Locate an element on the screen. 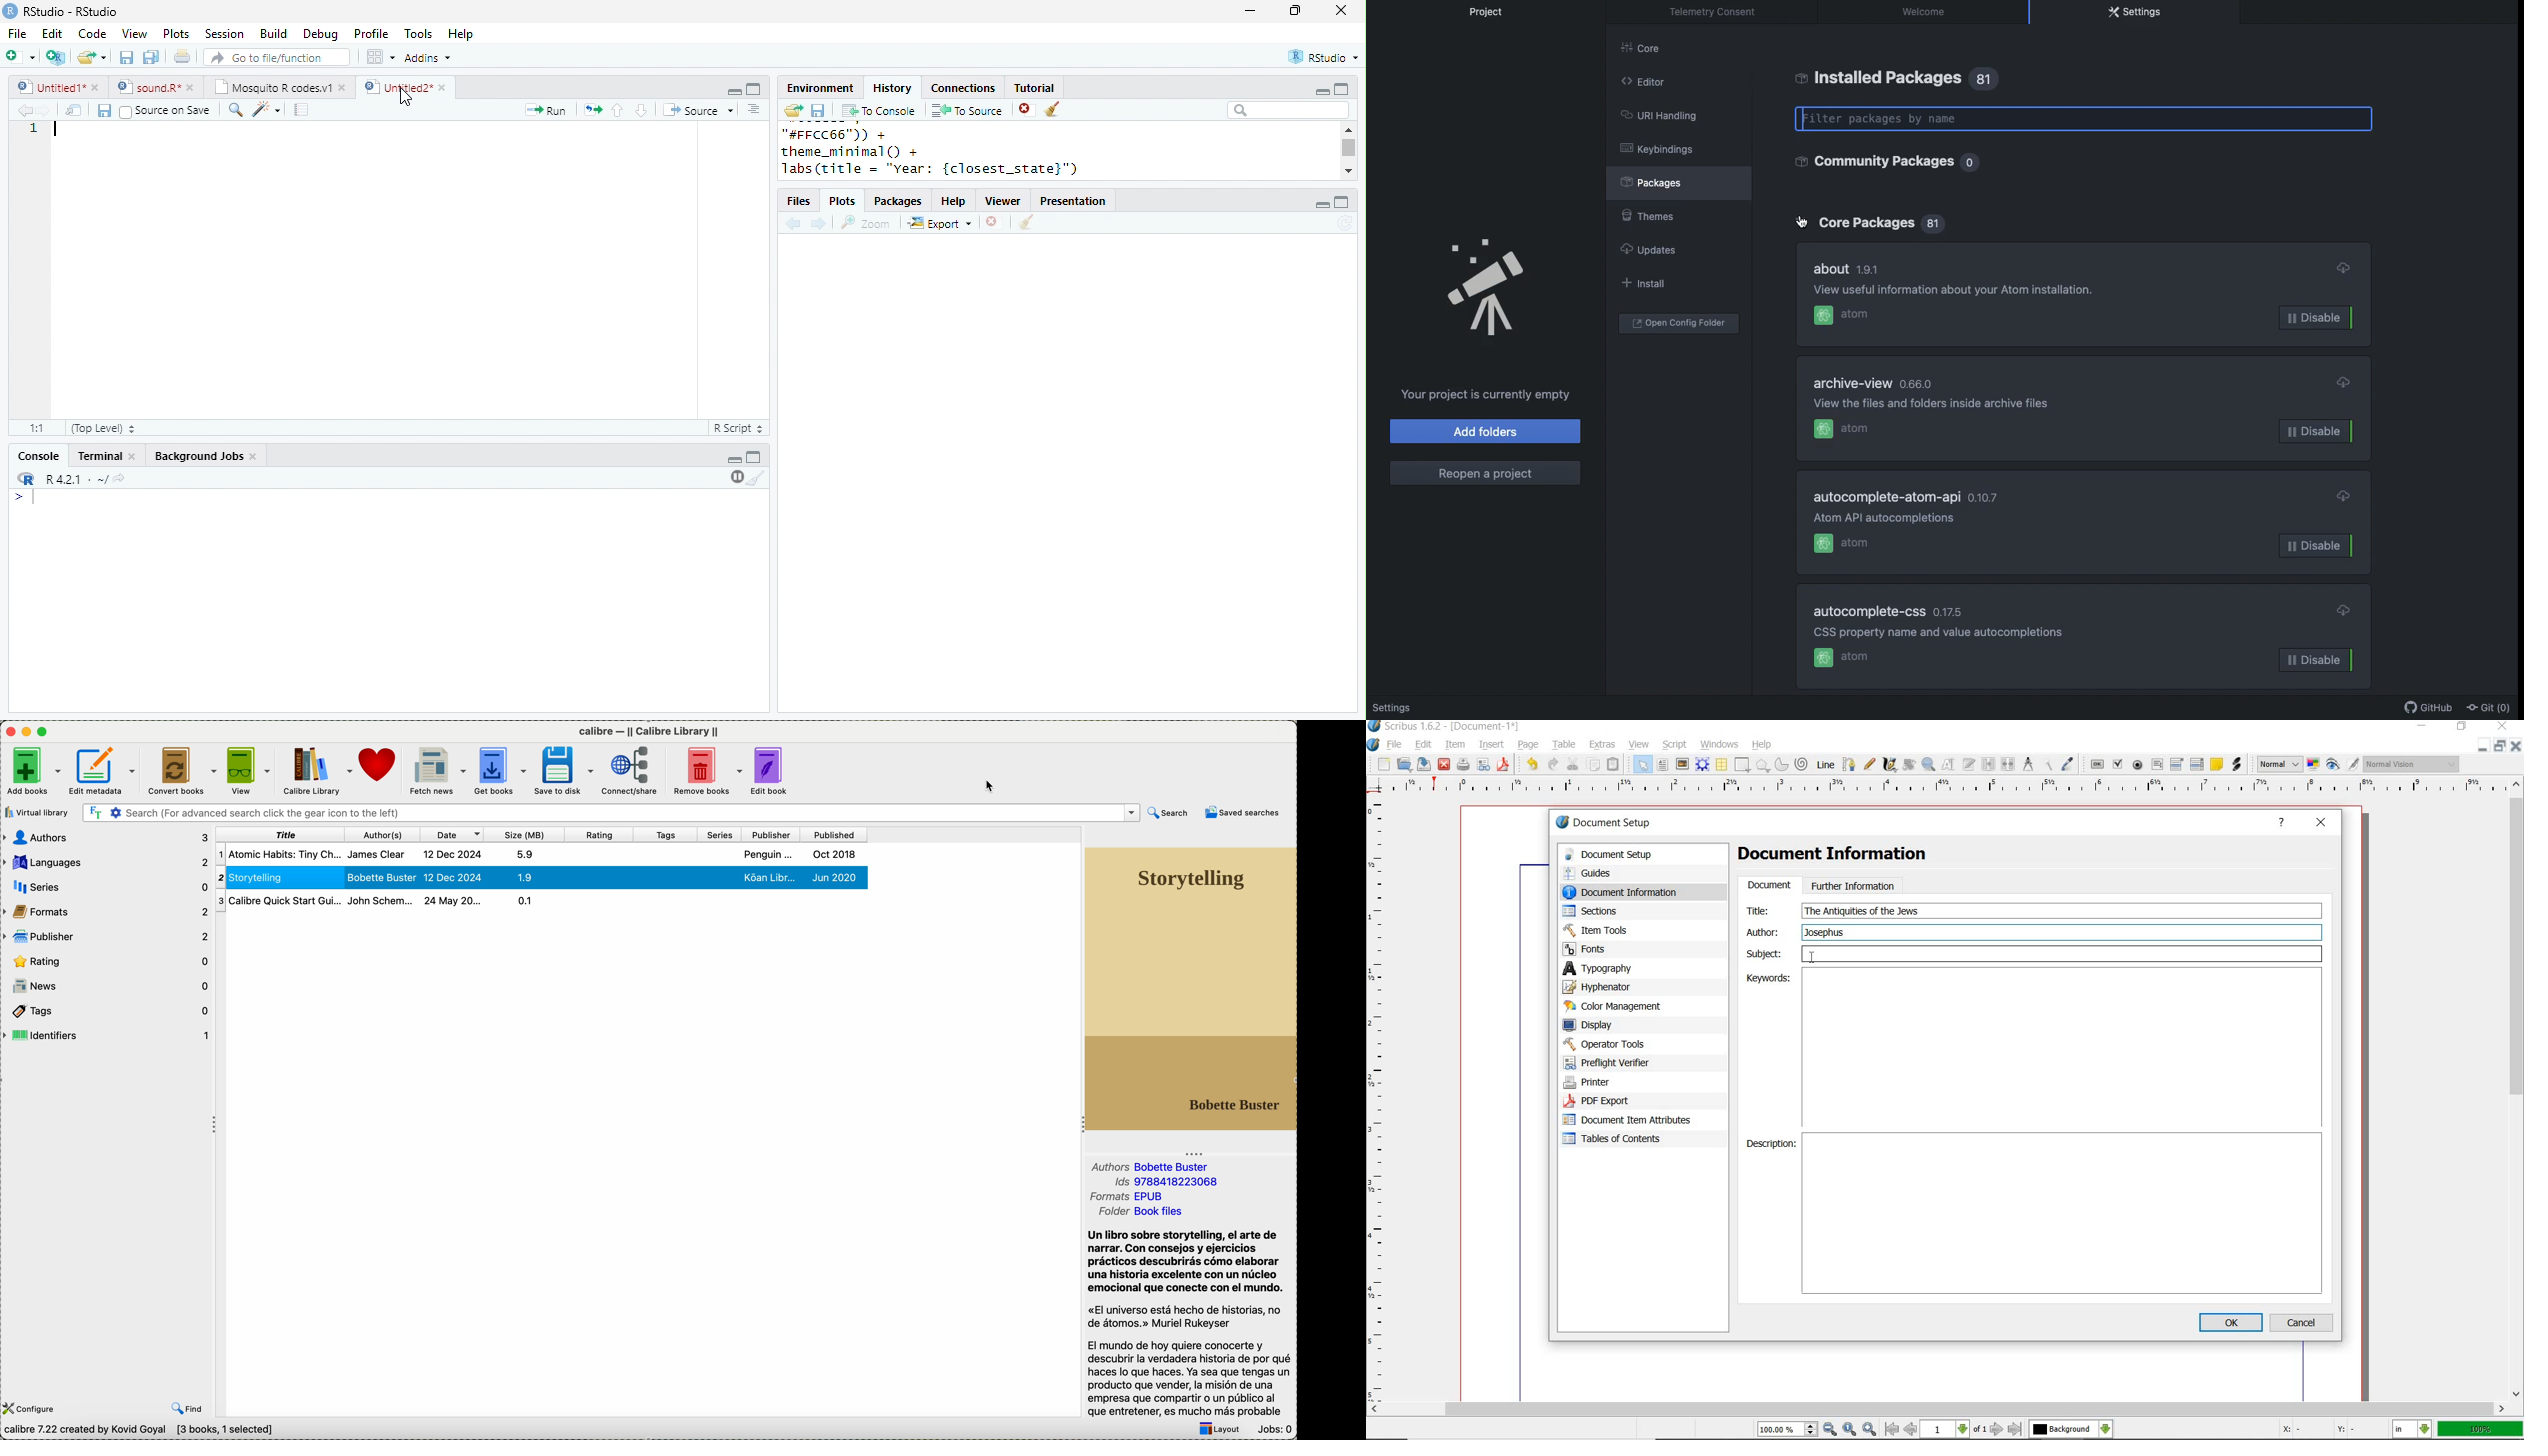  Connections is located at coordinates (965, 88).